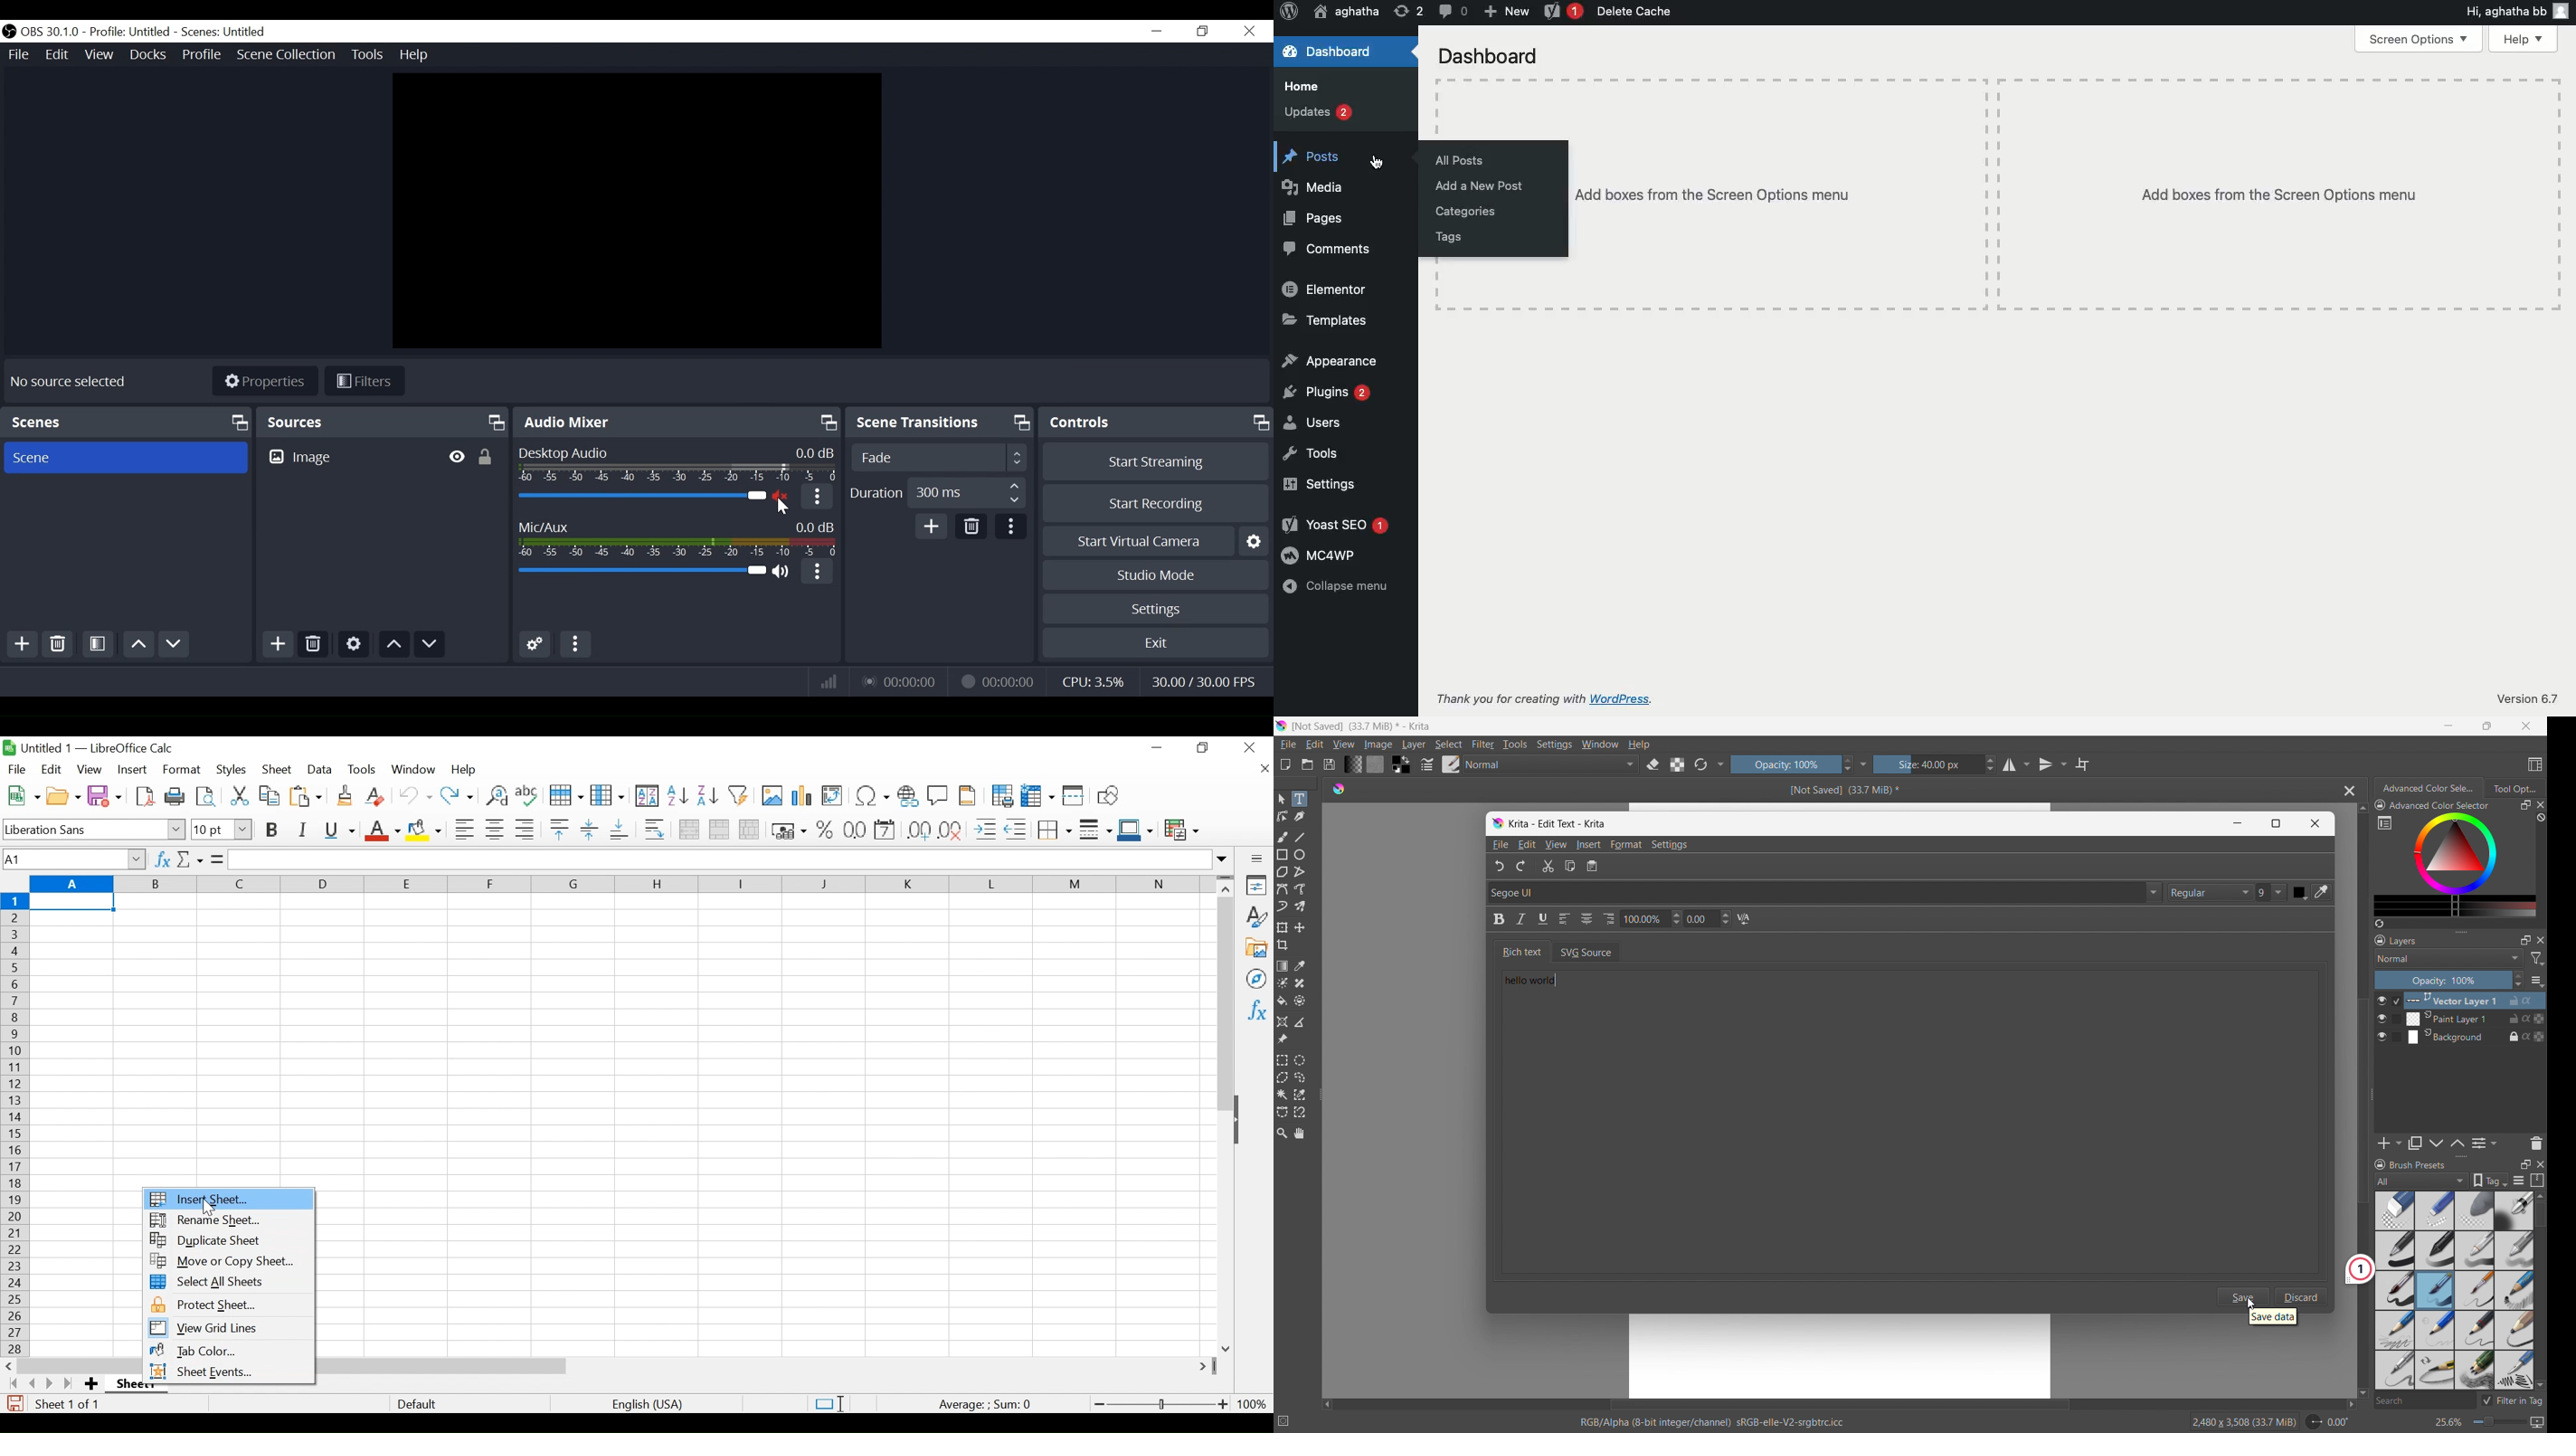 The width and height of the screenshot is (2576, 1456). Describe the element at coordinates (2485, 726) in the screenshot. I see `maximize` at that location.